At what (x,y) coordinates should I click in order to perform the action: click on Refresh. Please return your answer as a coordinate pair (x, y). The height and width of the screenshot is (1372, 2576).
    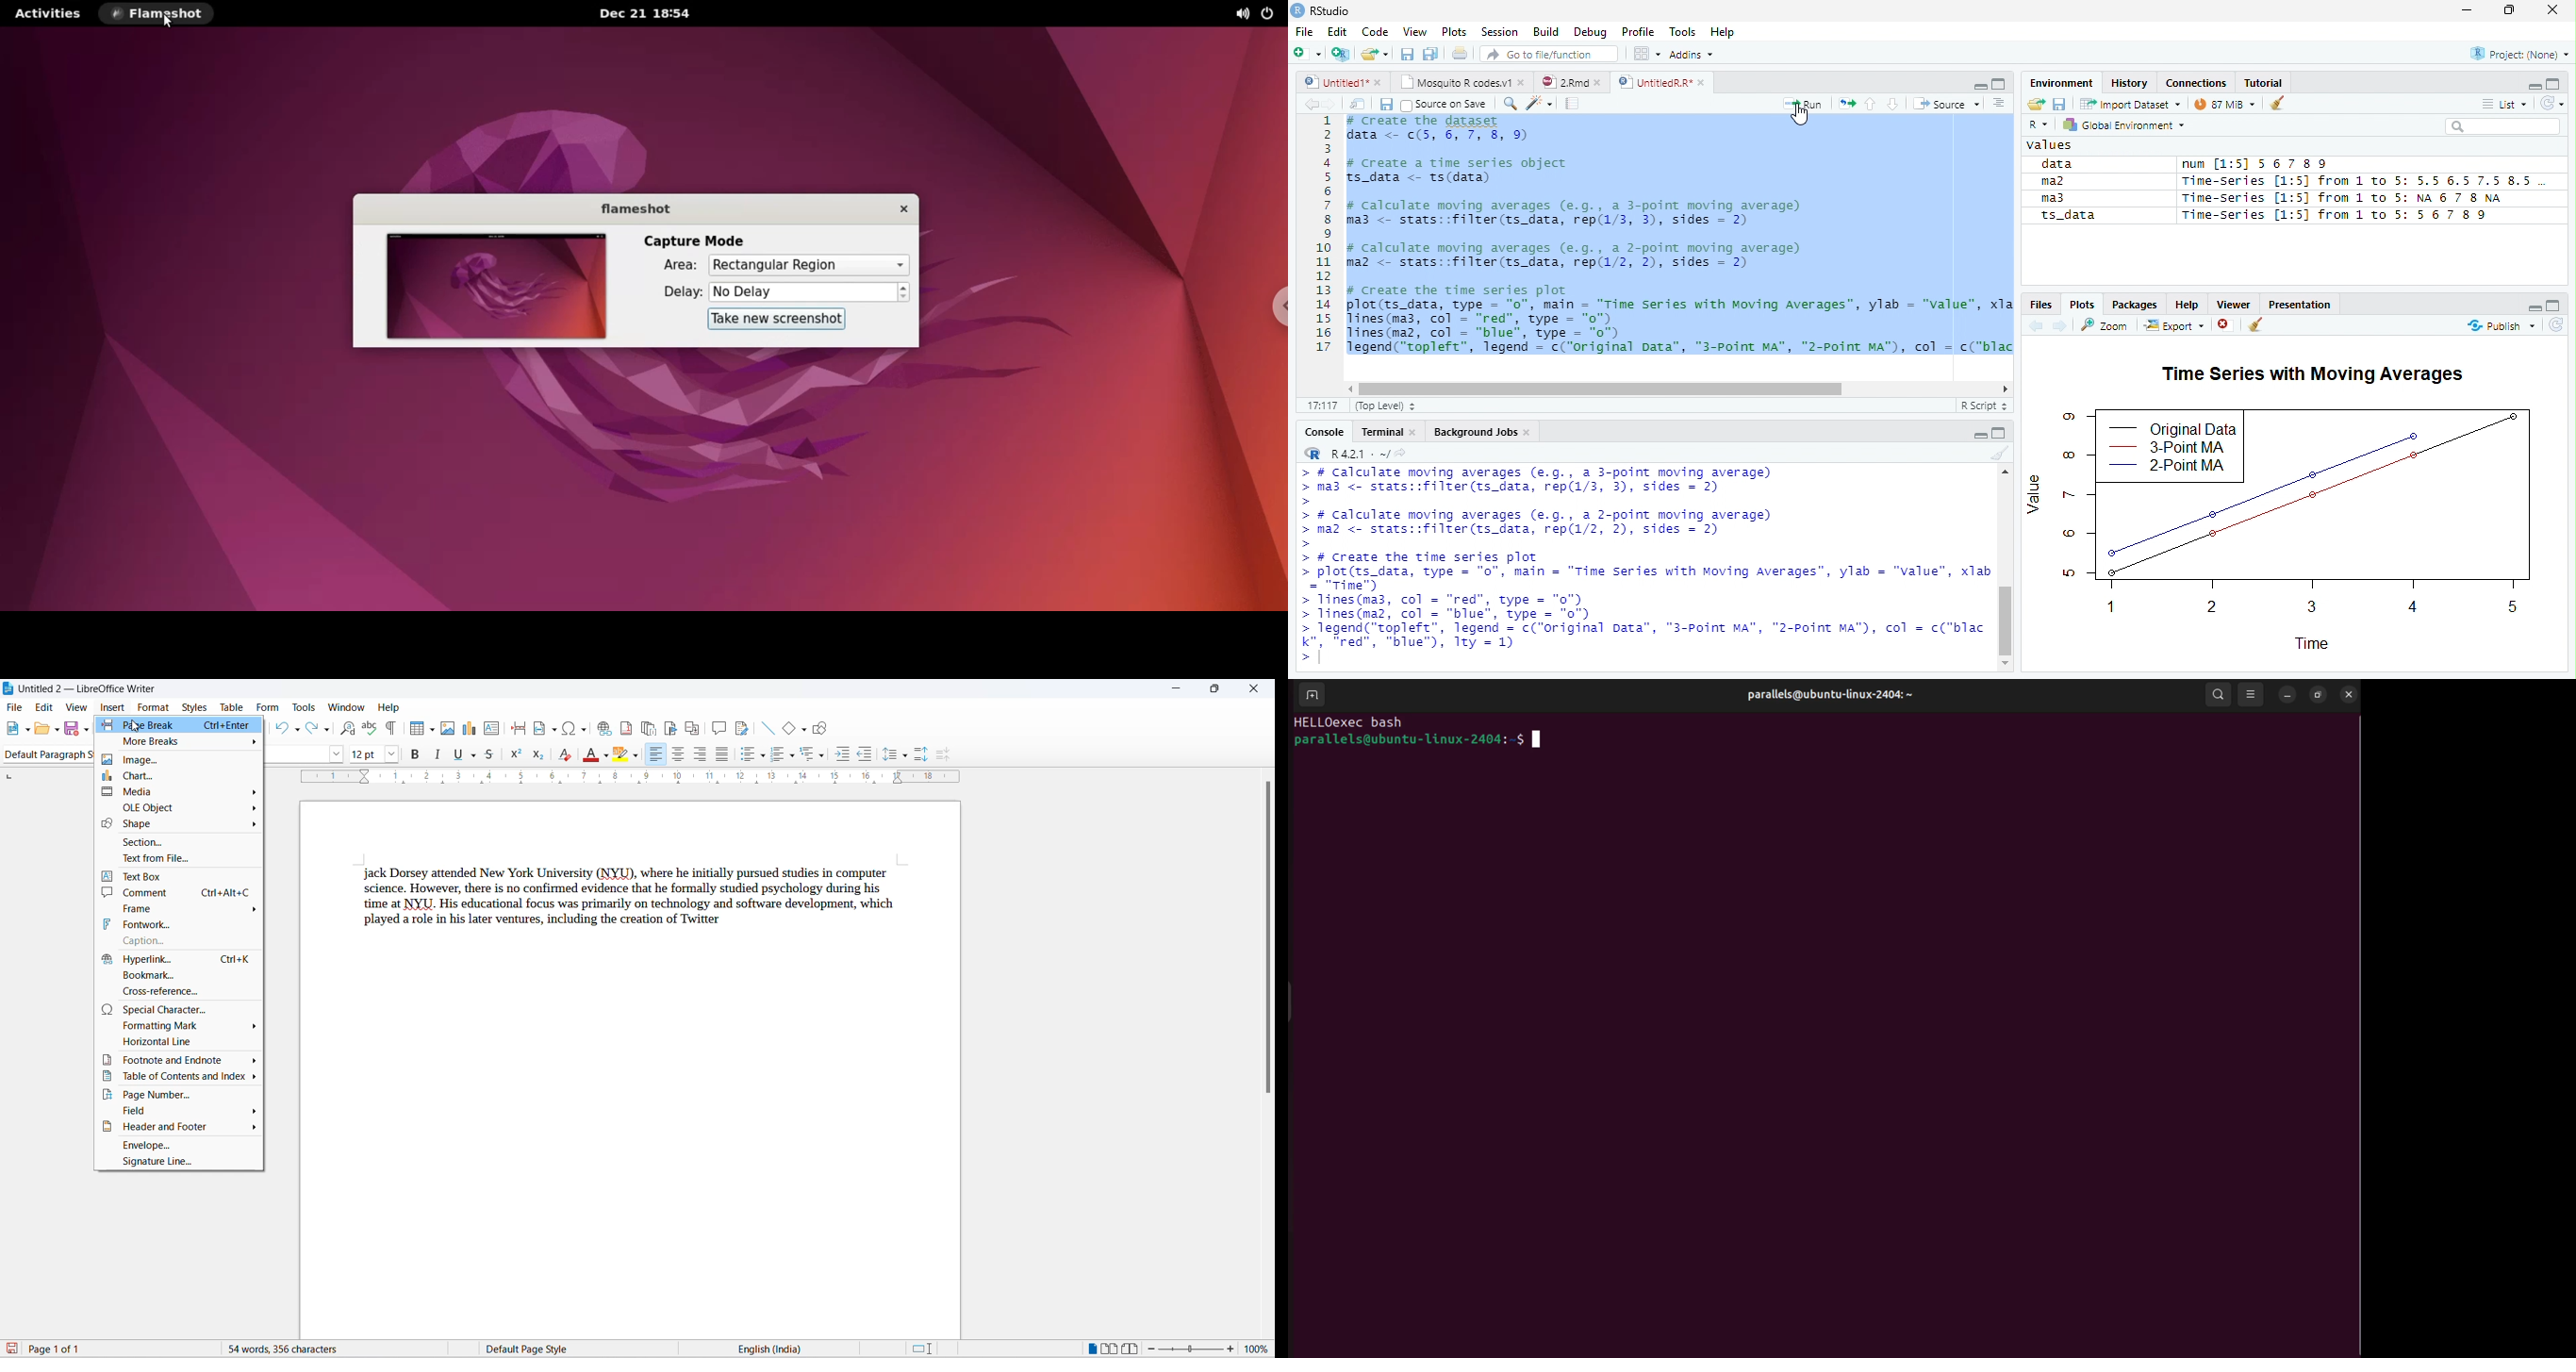
    Looking at the image, I should click on (2552, 104).